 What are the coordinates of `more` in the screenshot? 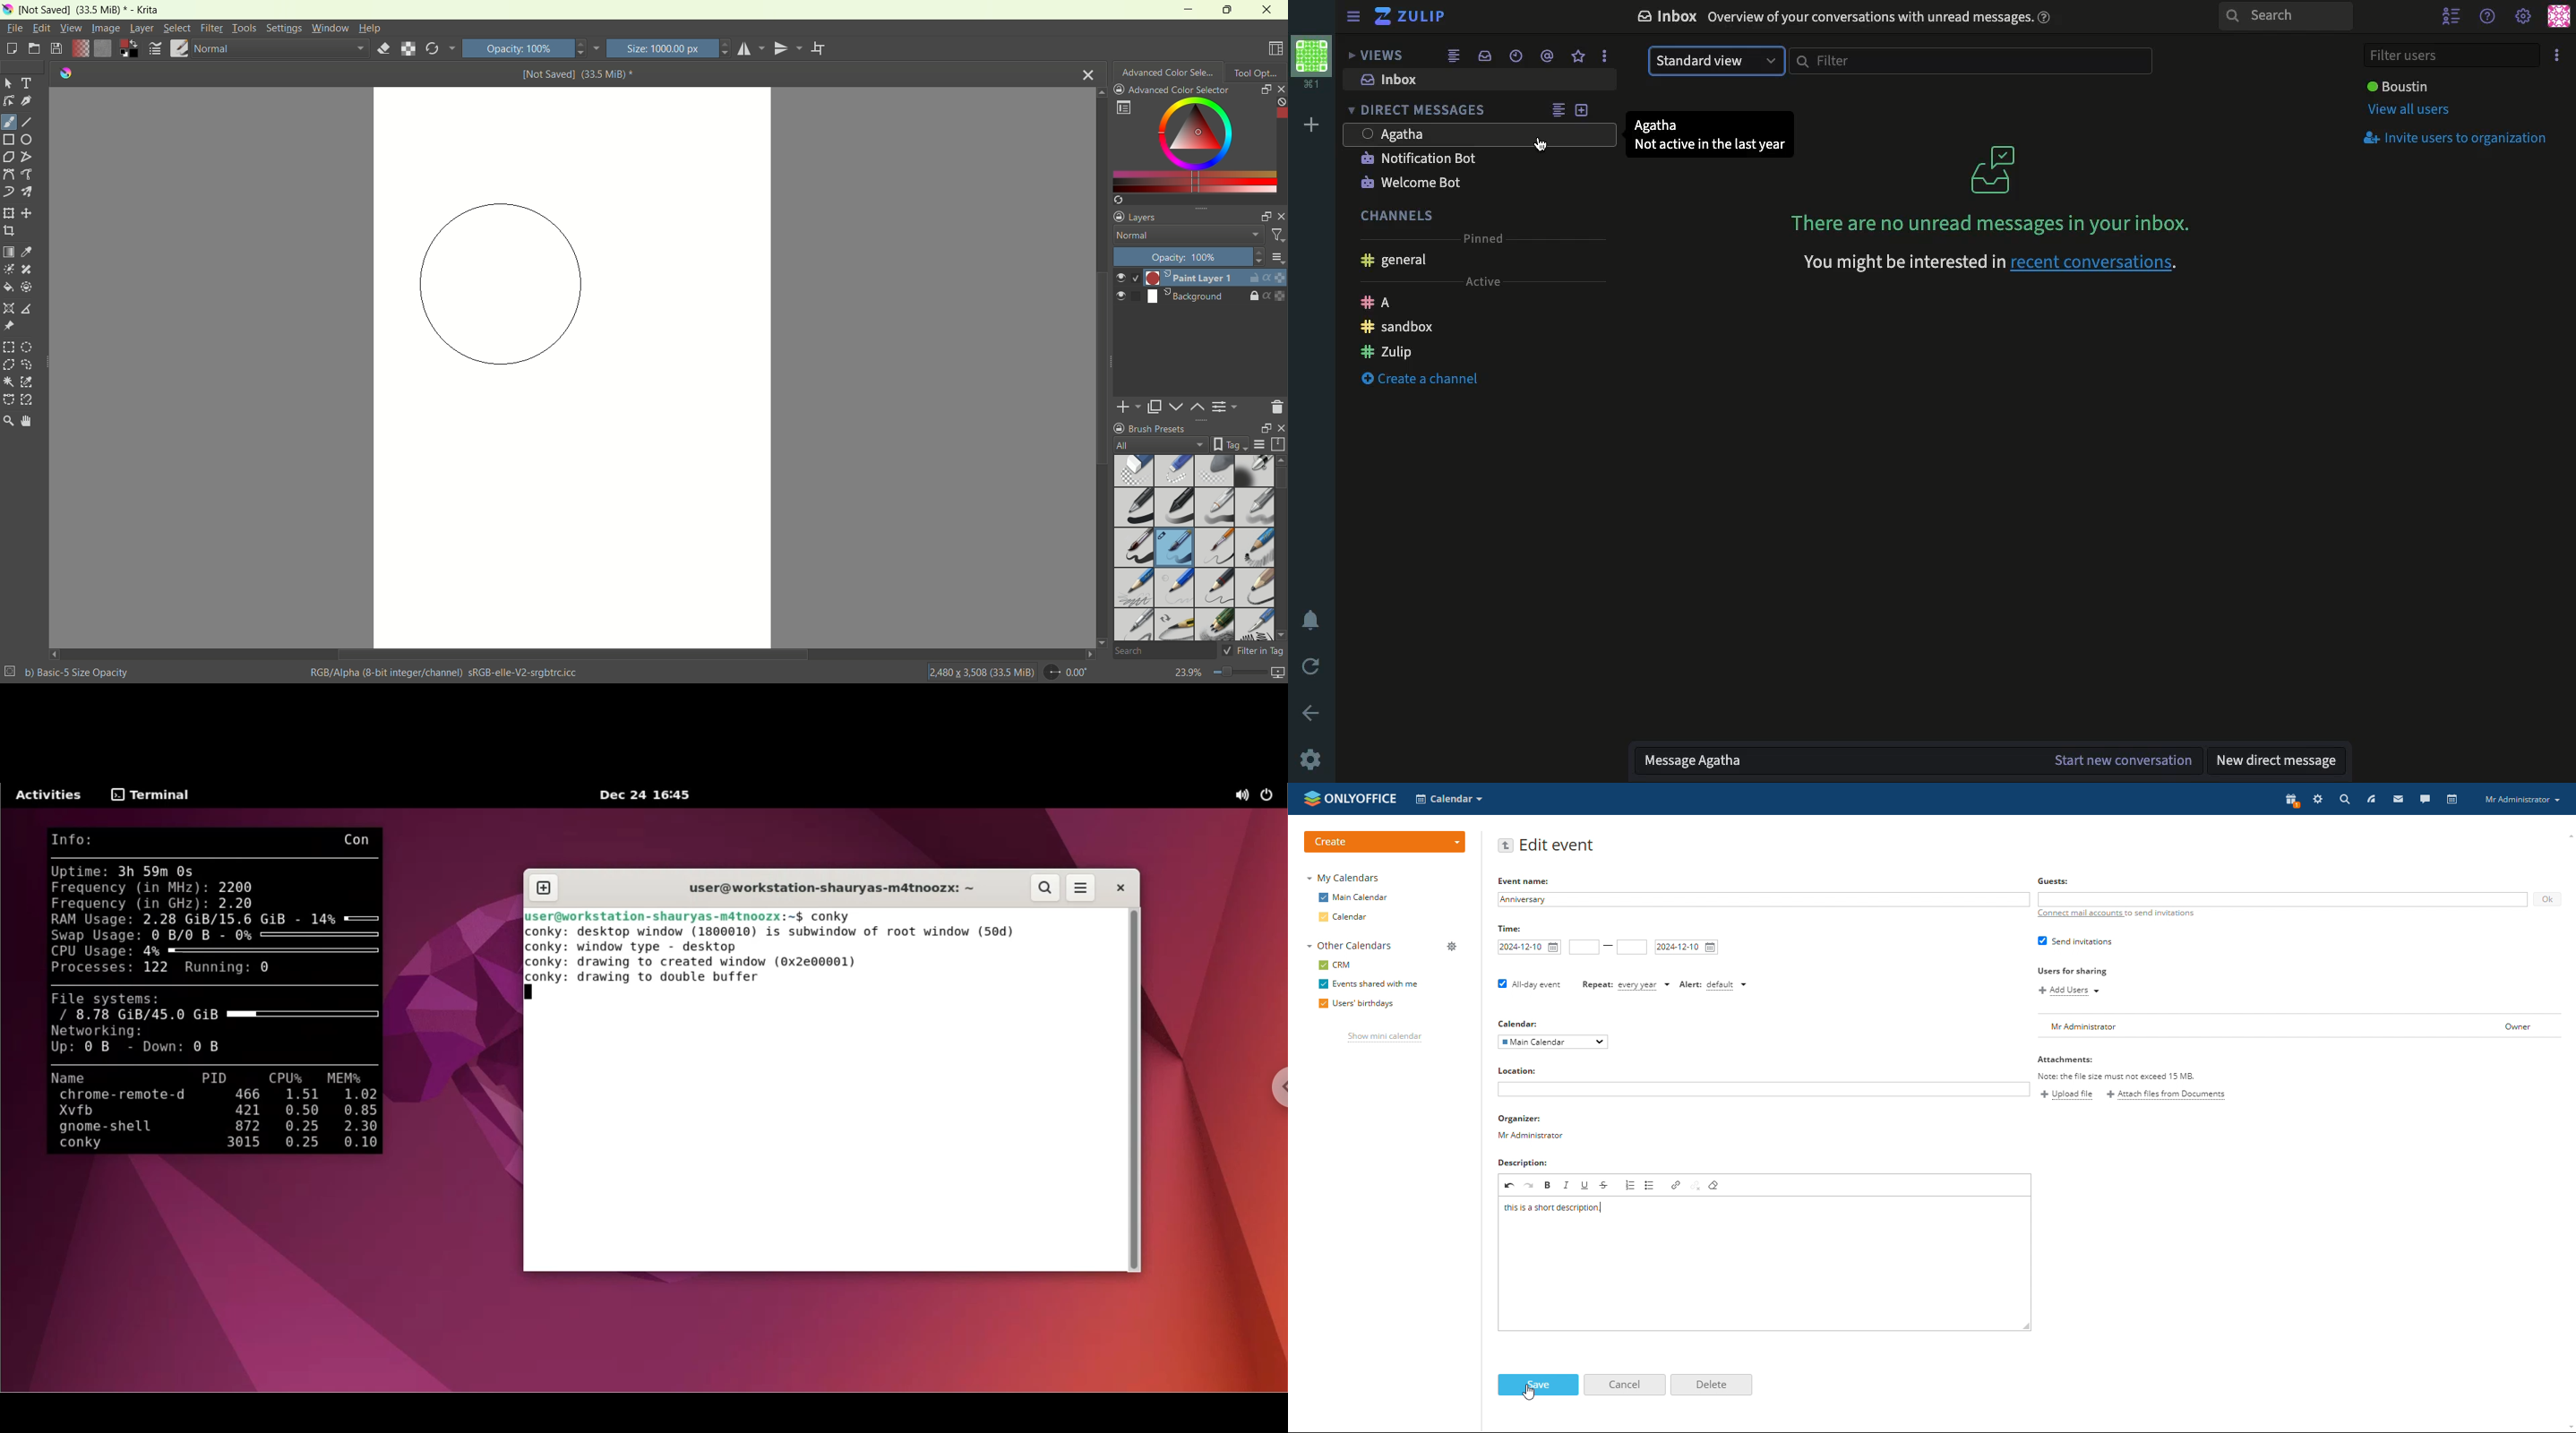 It's located at (1606, 57).